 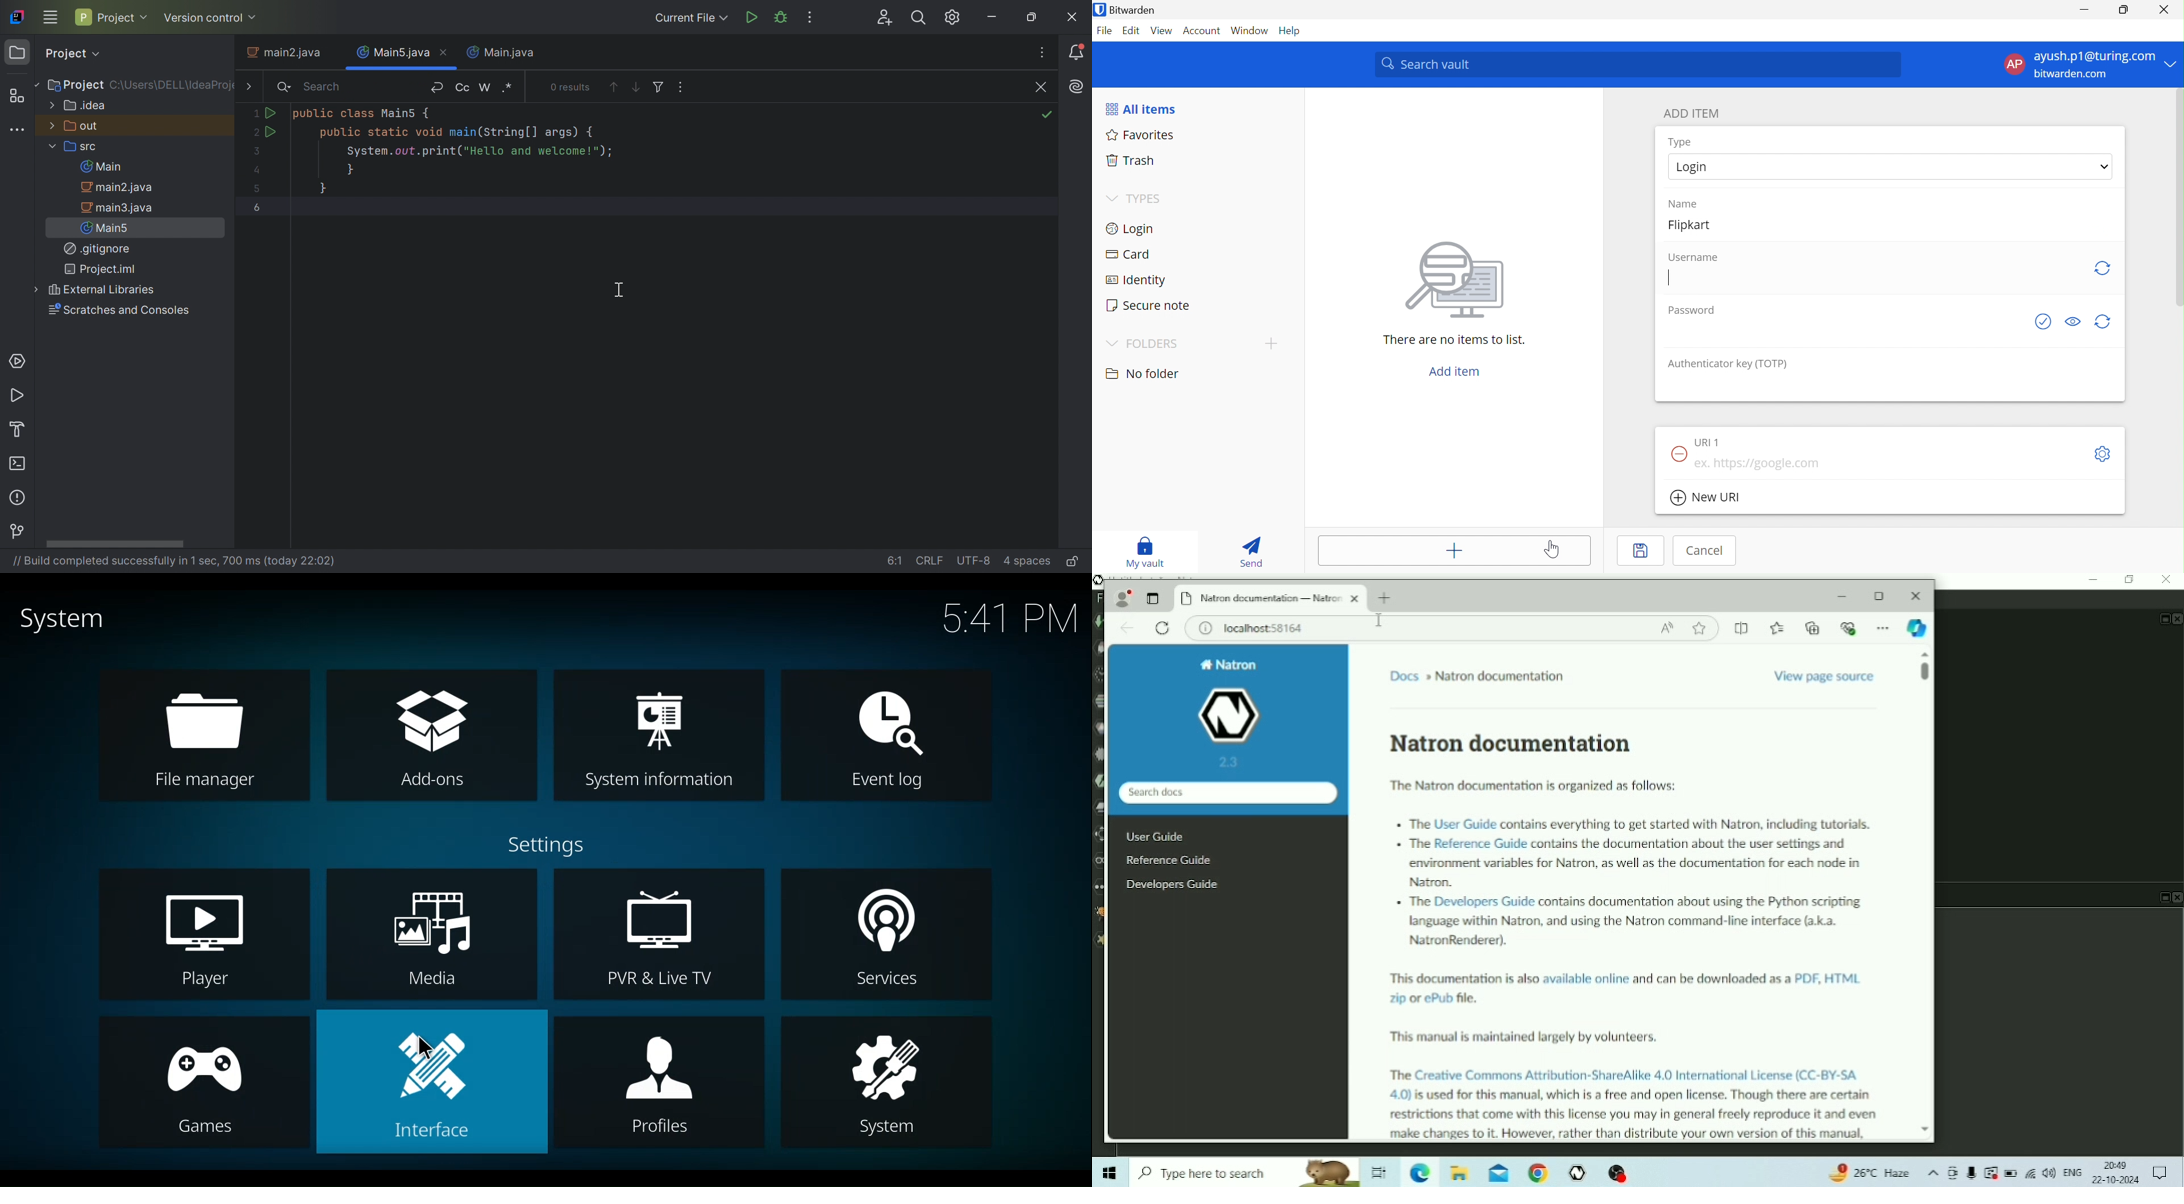 What do you see at coordinates (1076, 87) in the screenshot?
I see `Recent Files, Tab Actions, and More` at bounding box center [1076, 87].